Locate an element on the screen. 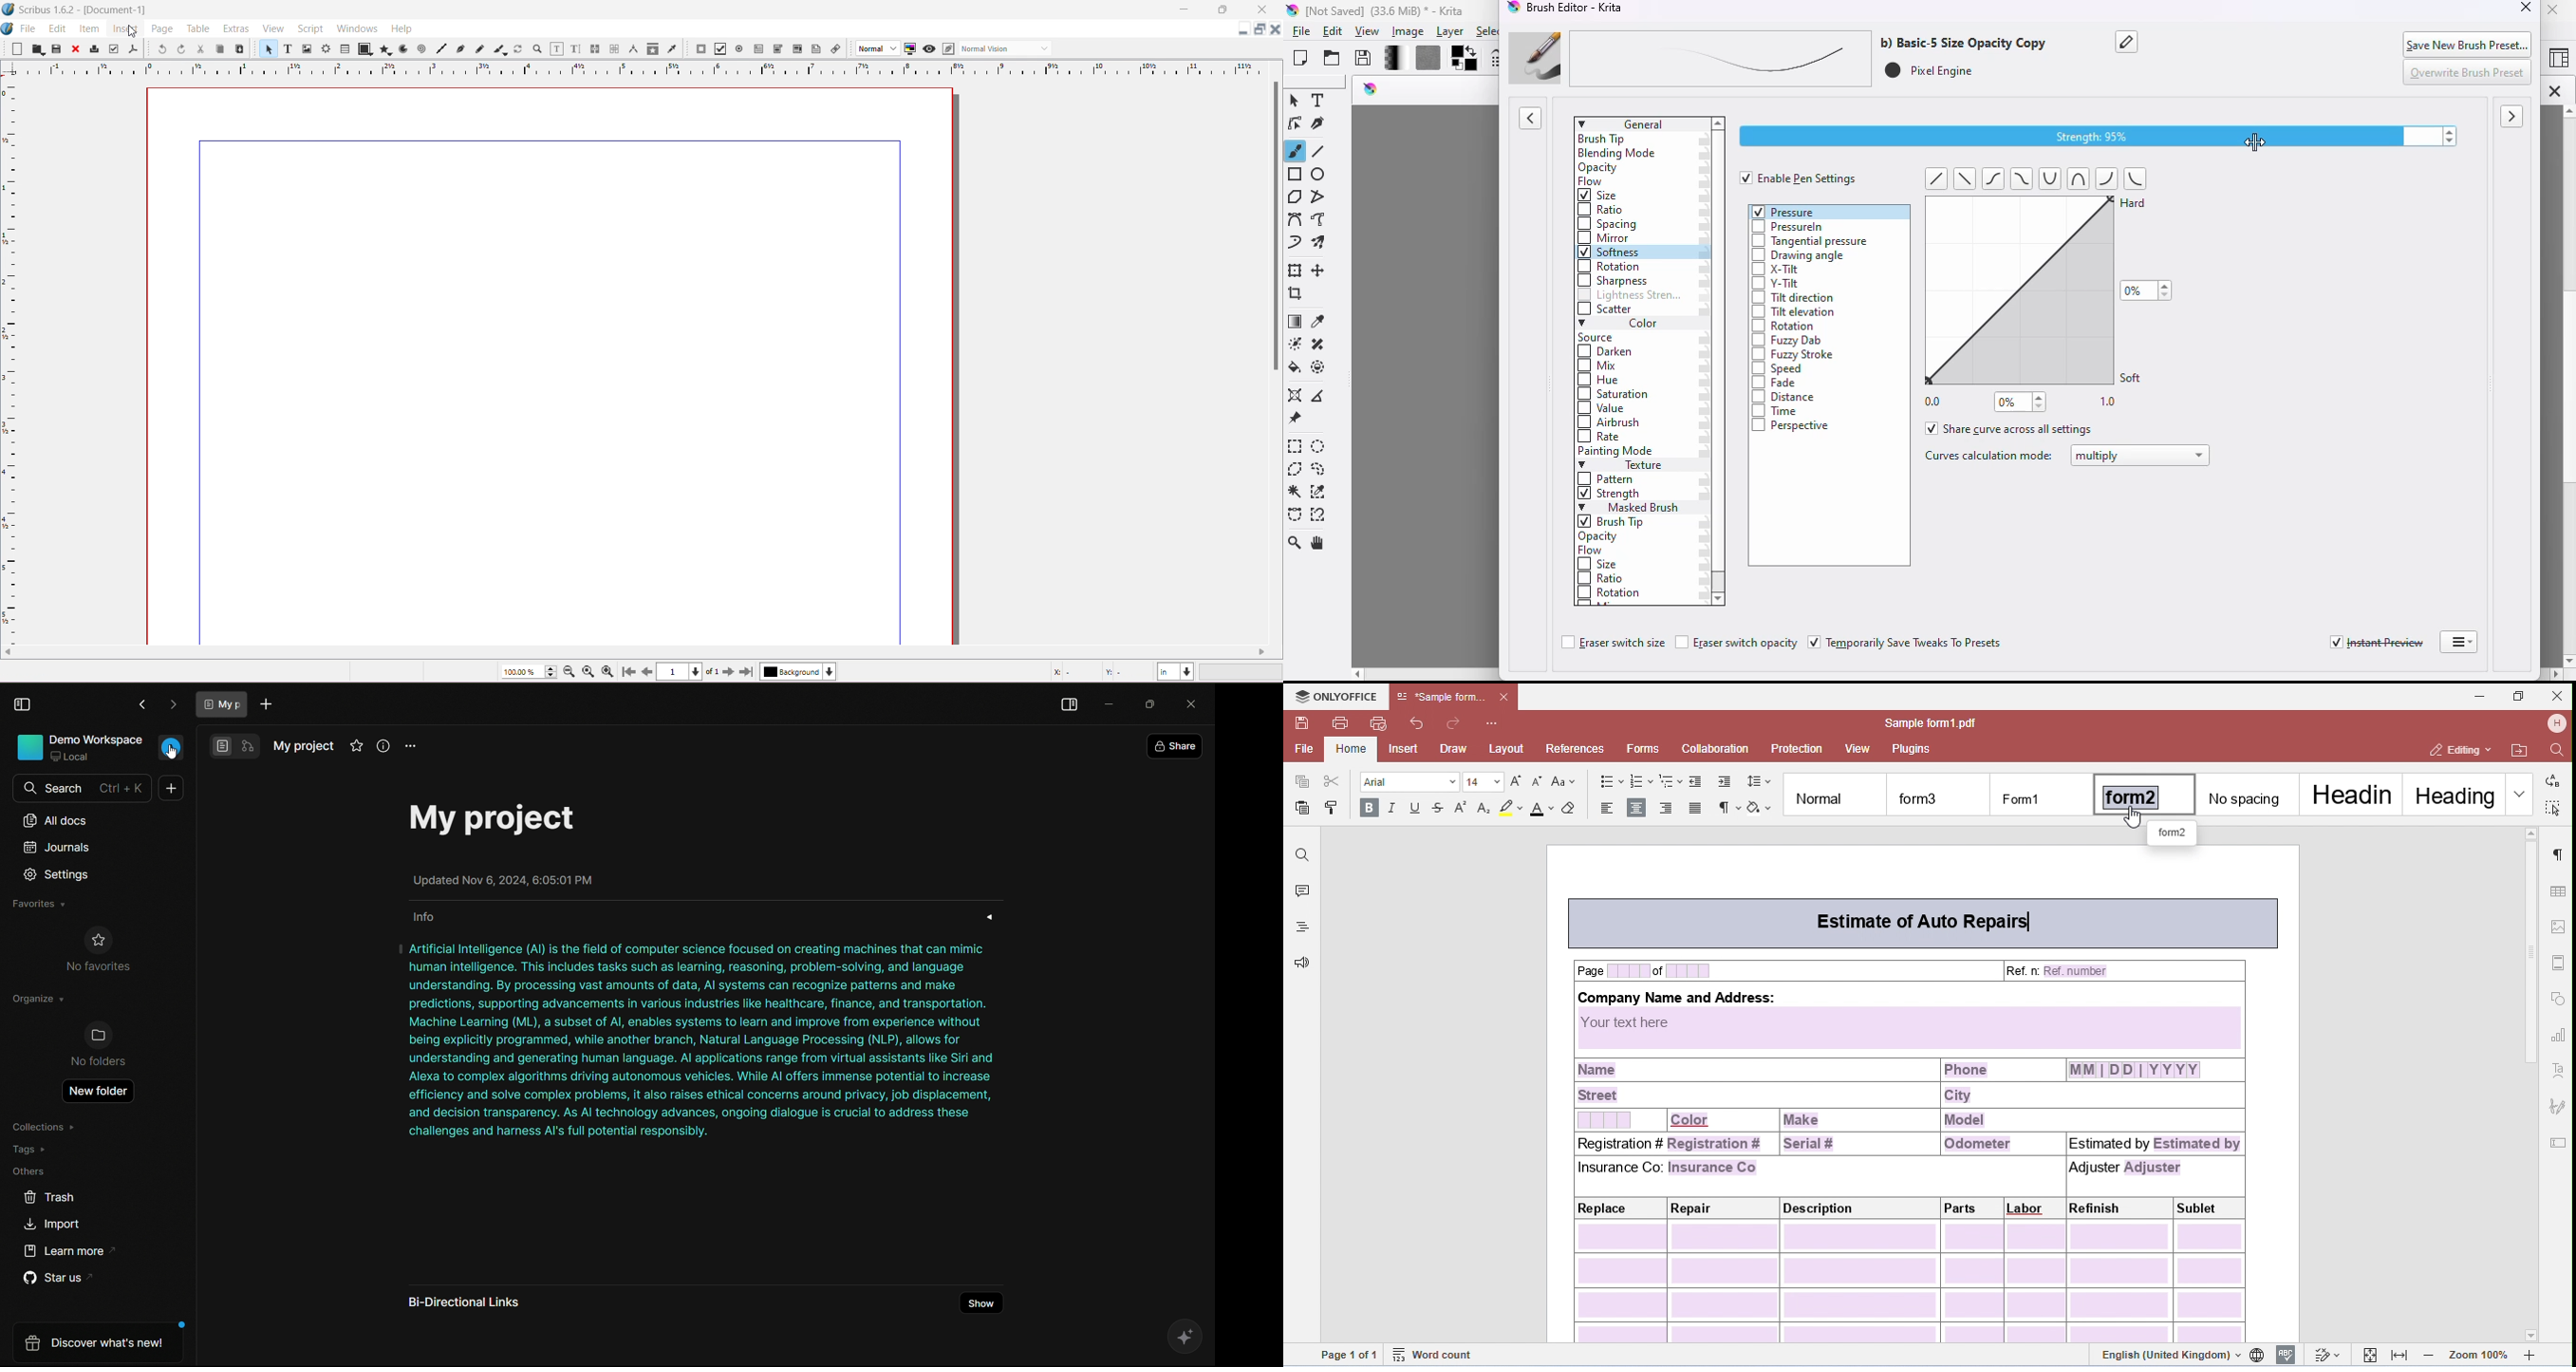 This screenshot has width=2576, height=1372. PDF text Field is located at coordinates (759, 49).